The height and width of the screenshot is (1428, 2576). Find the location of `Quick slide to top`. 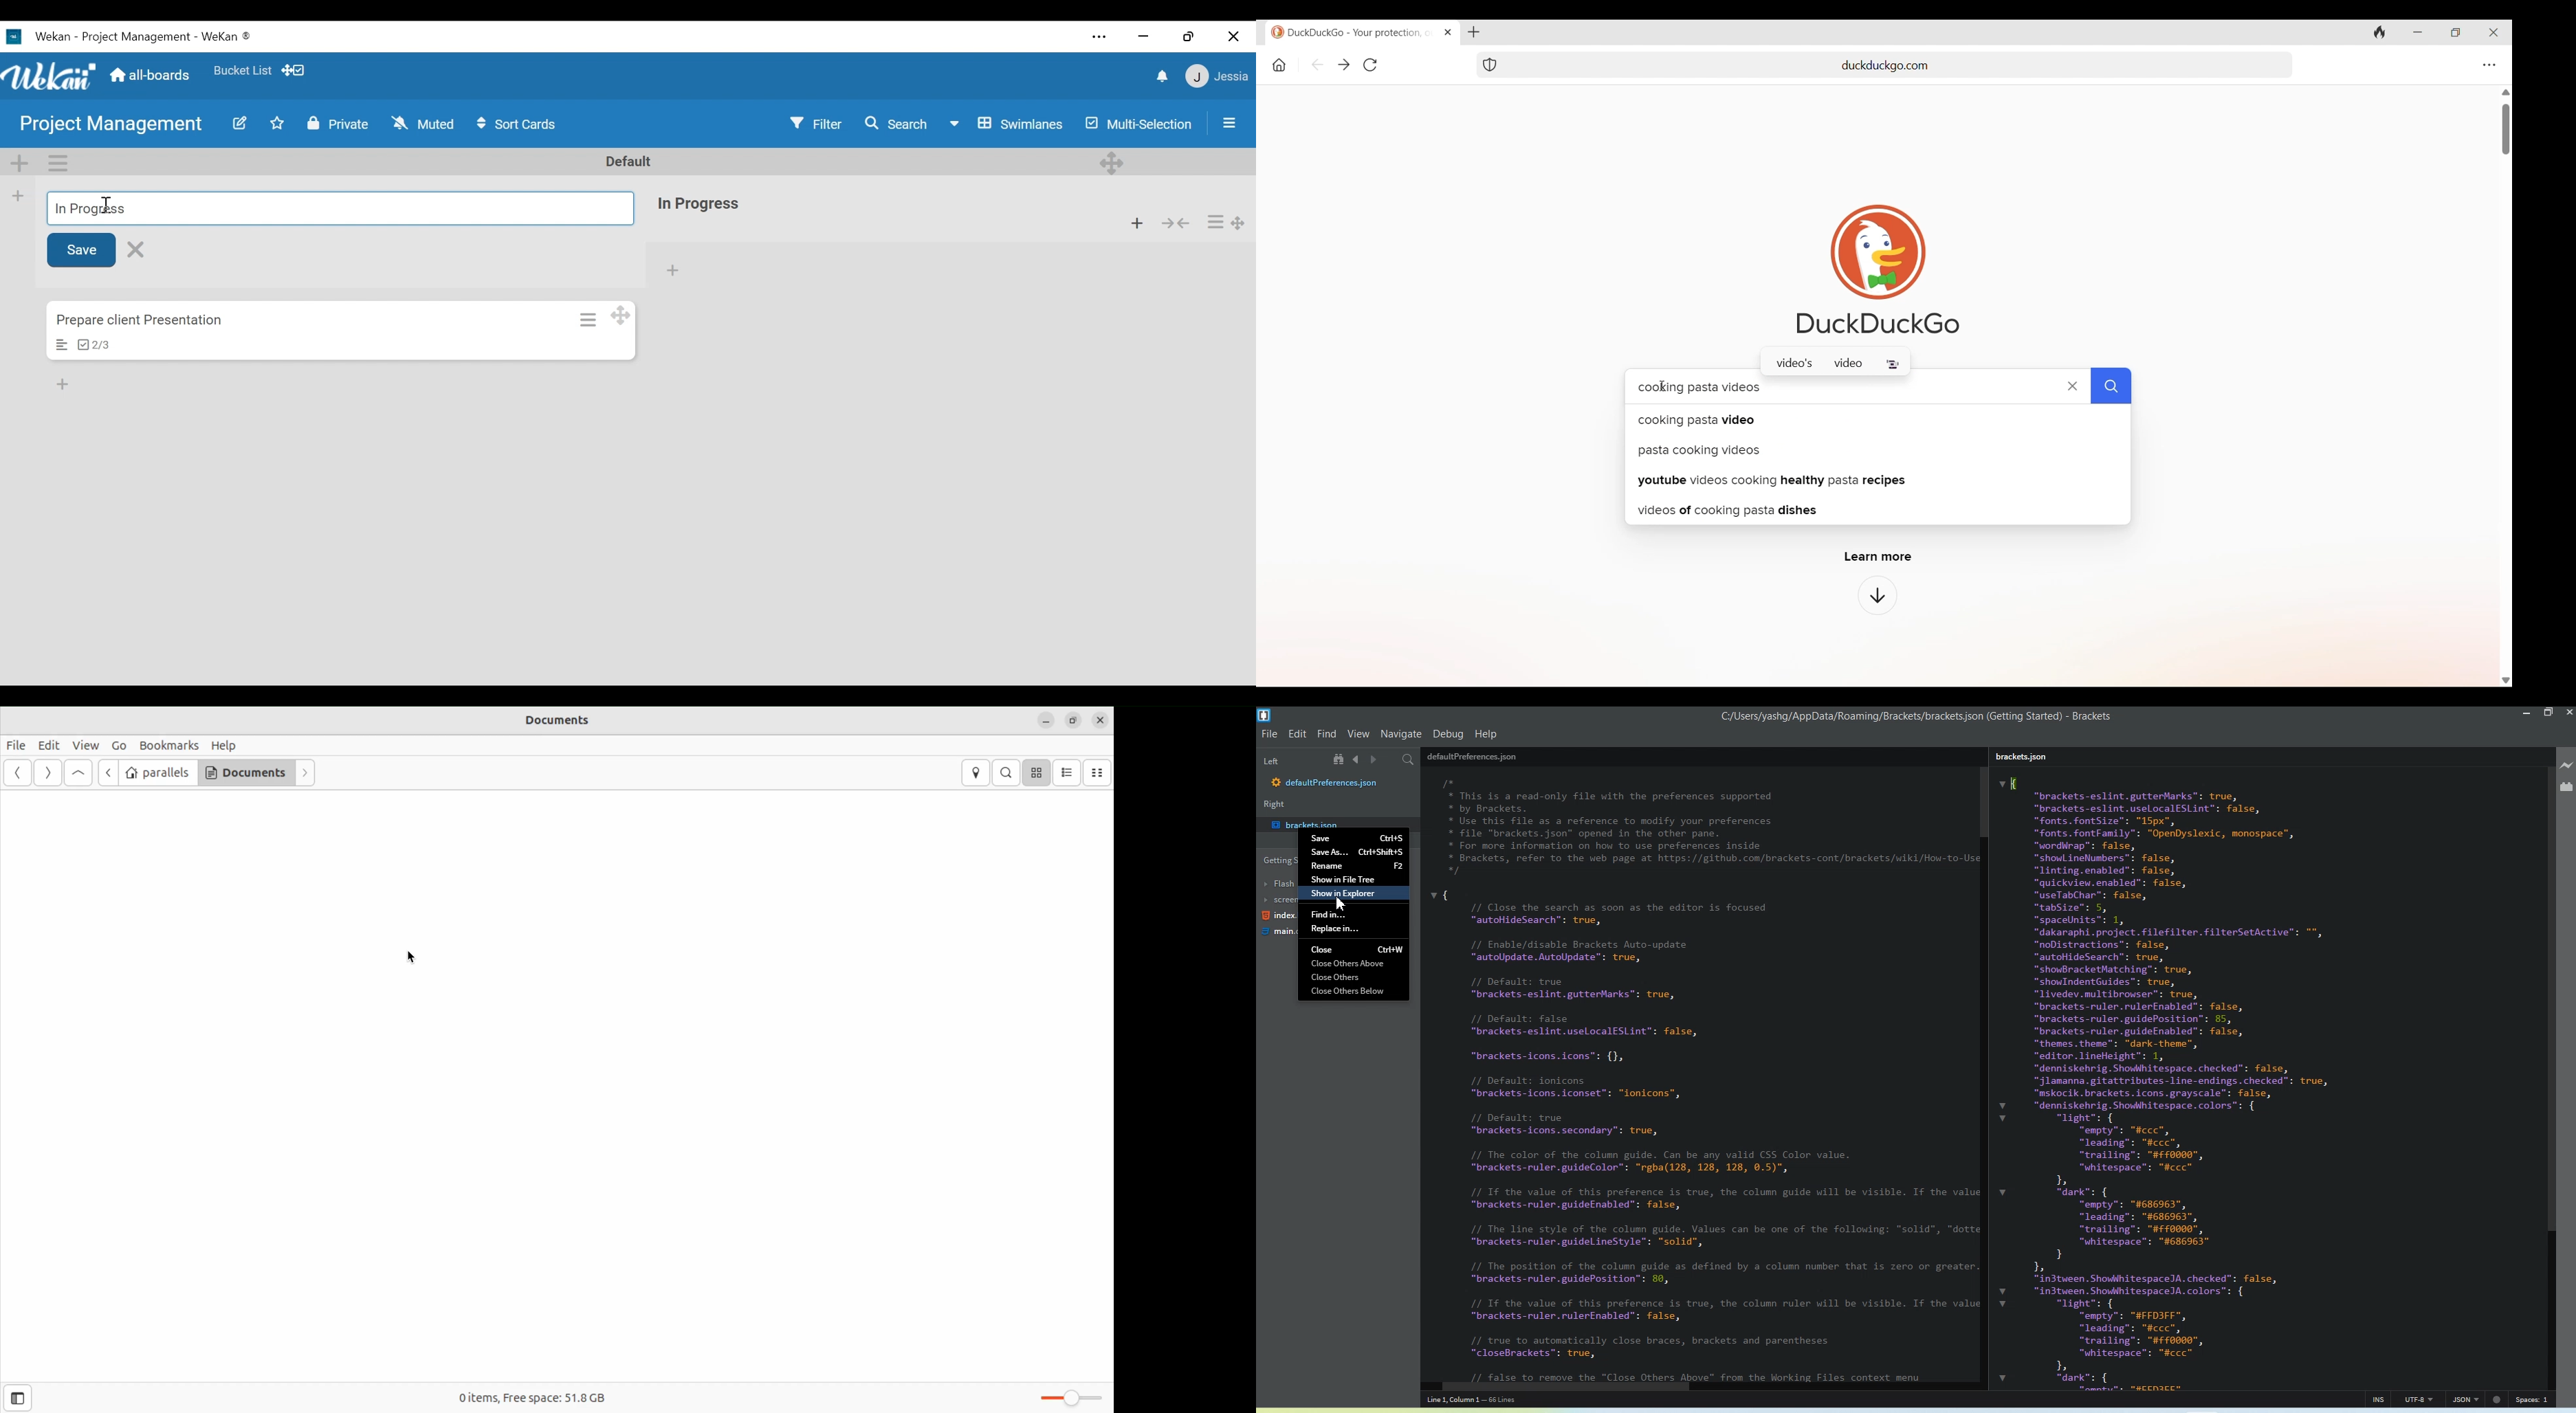

Quick slide to top is located at coordinates (2506, 92).